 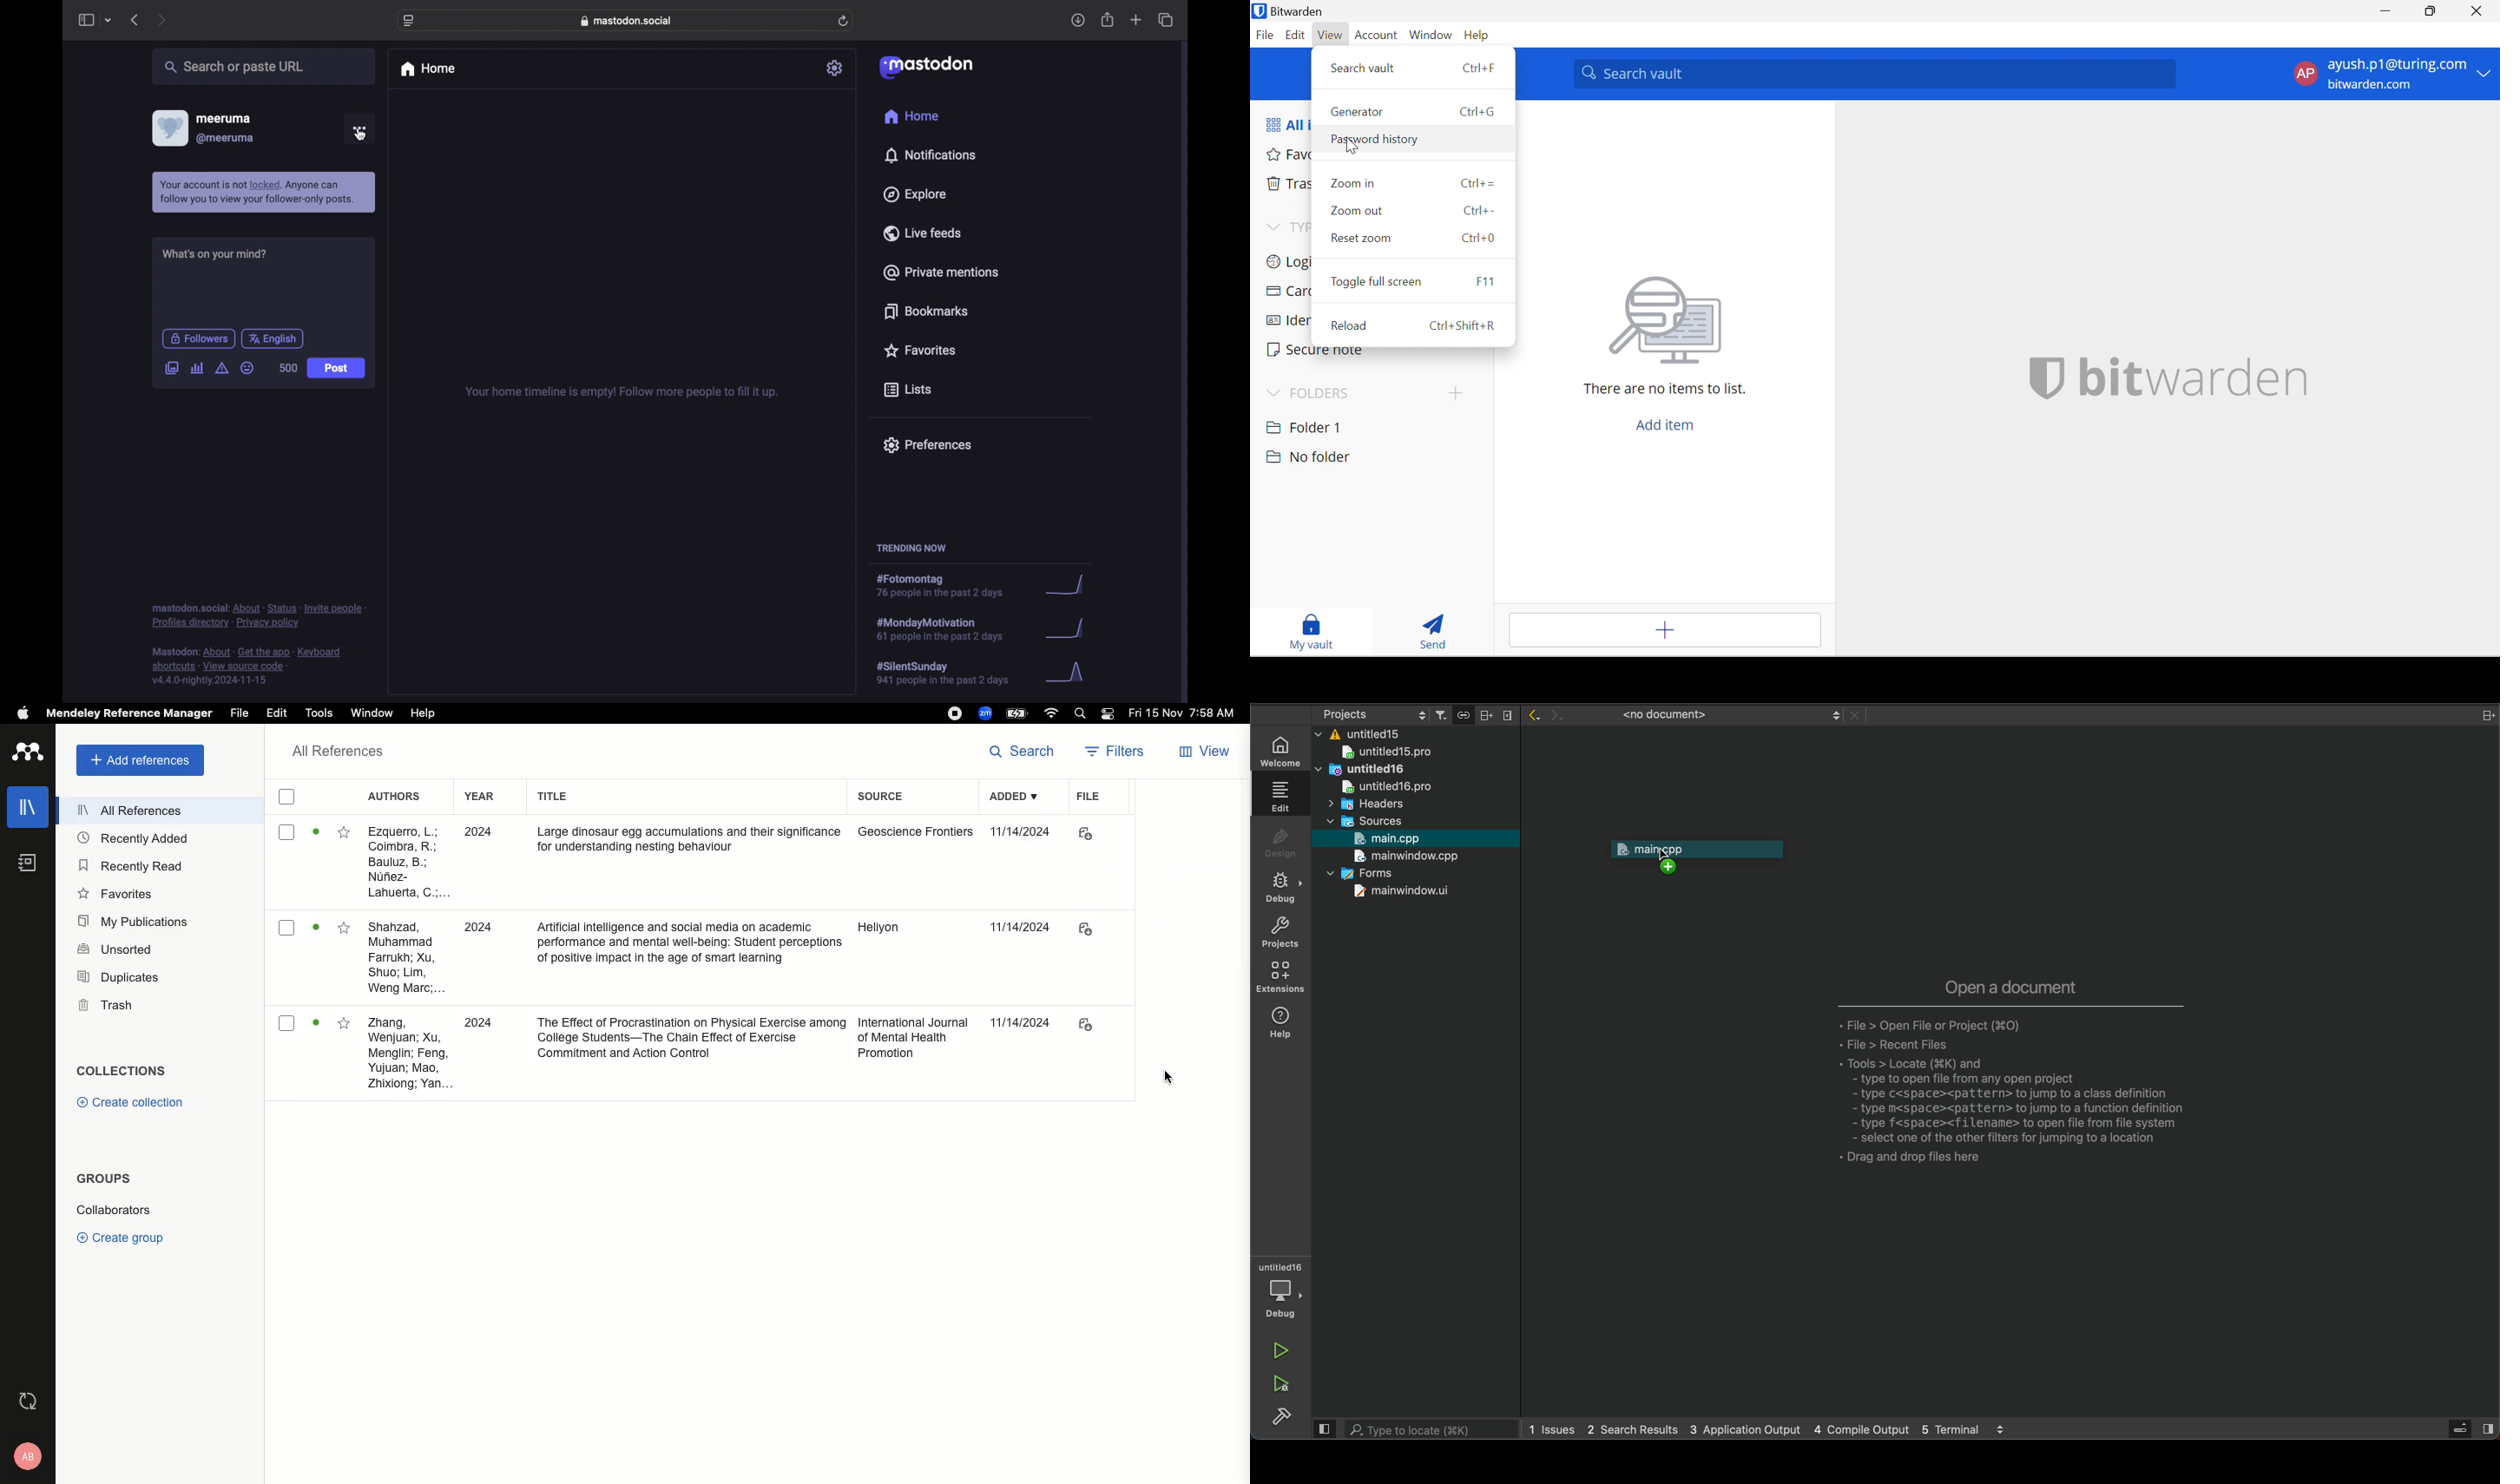 What do you see at coordinates (23, 812) in the screenshot?
I see `Library` at bounding box center [23, 812].